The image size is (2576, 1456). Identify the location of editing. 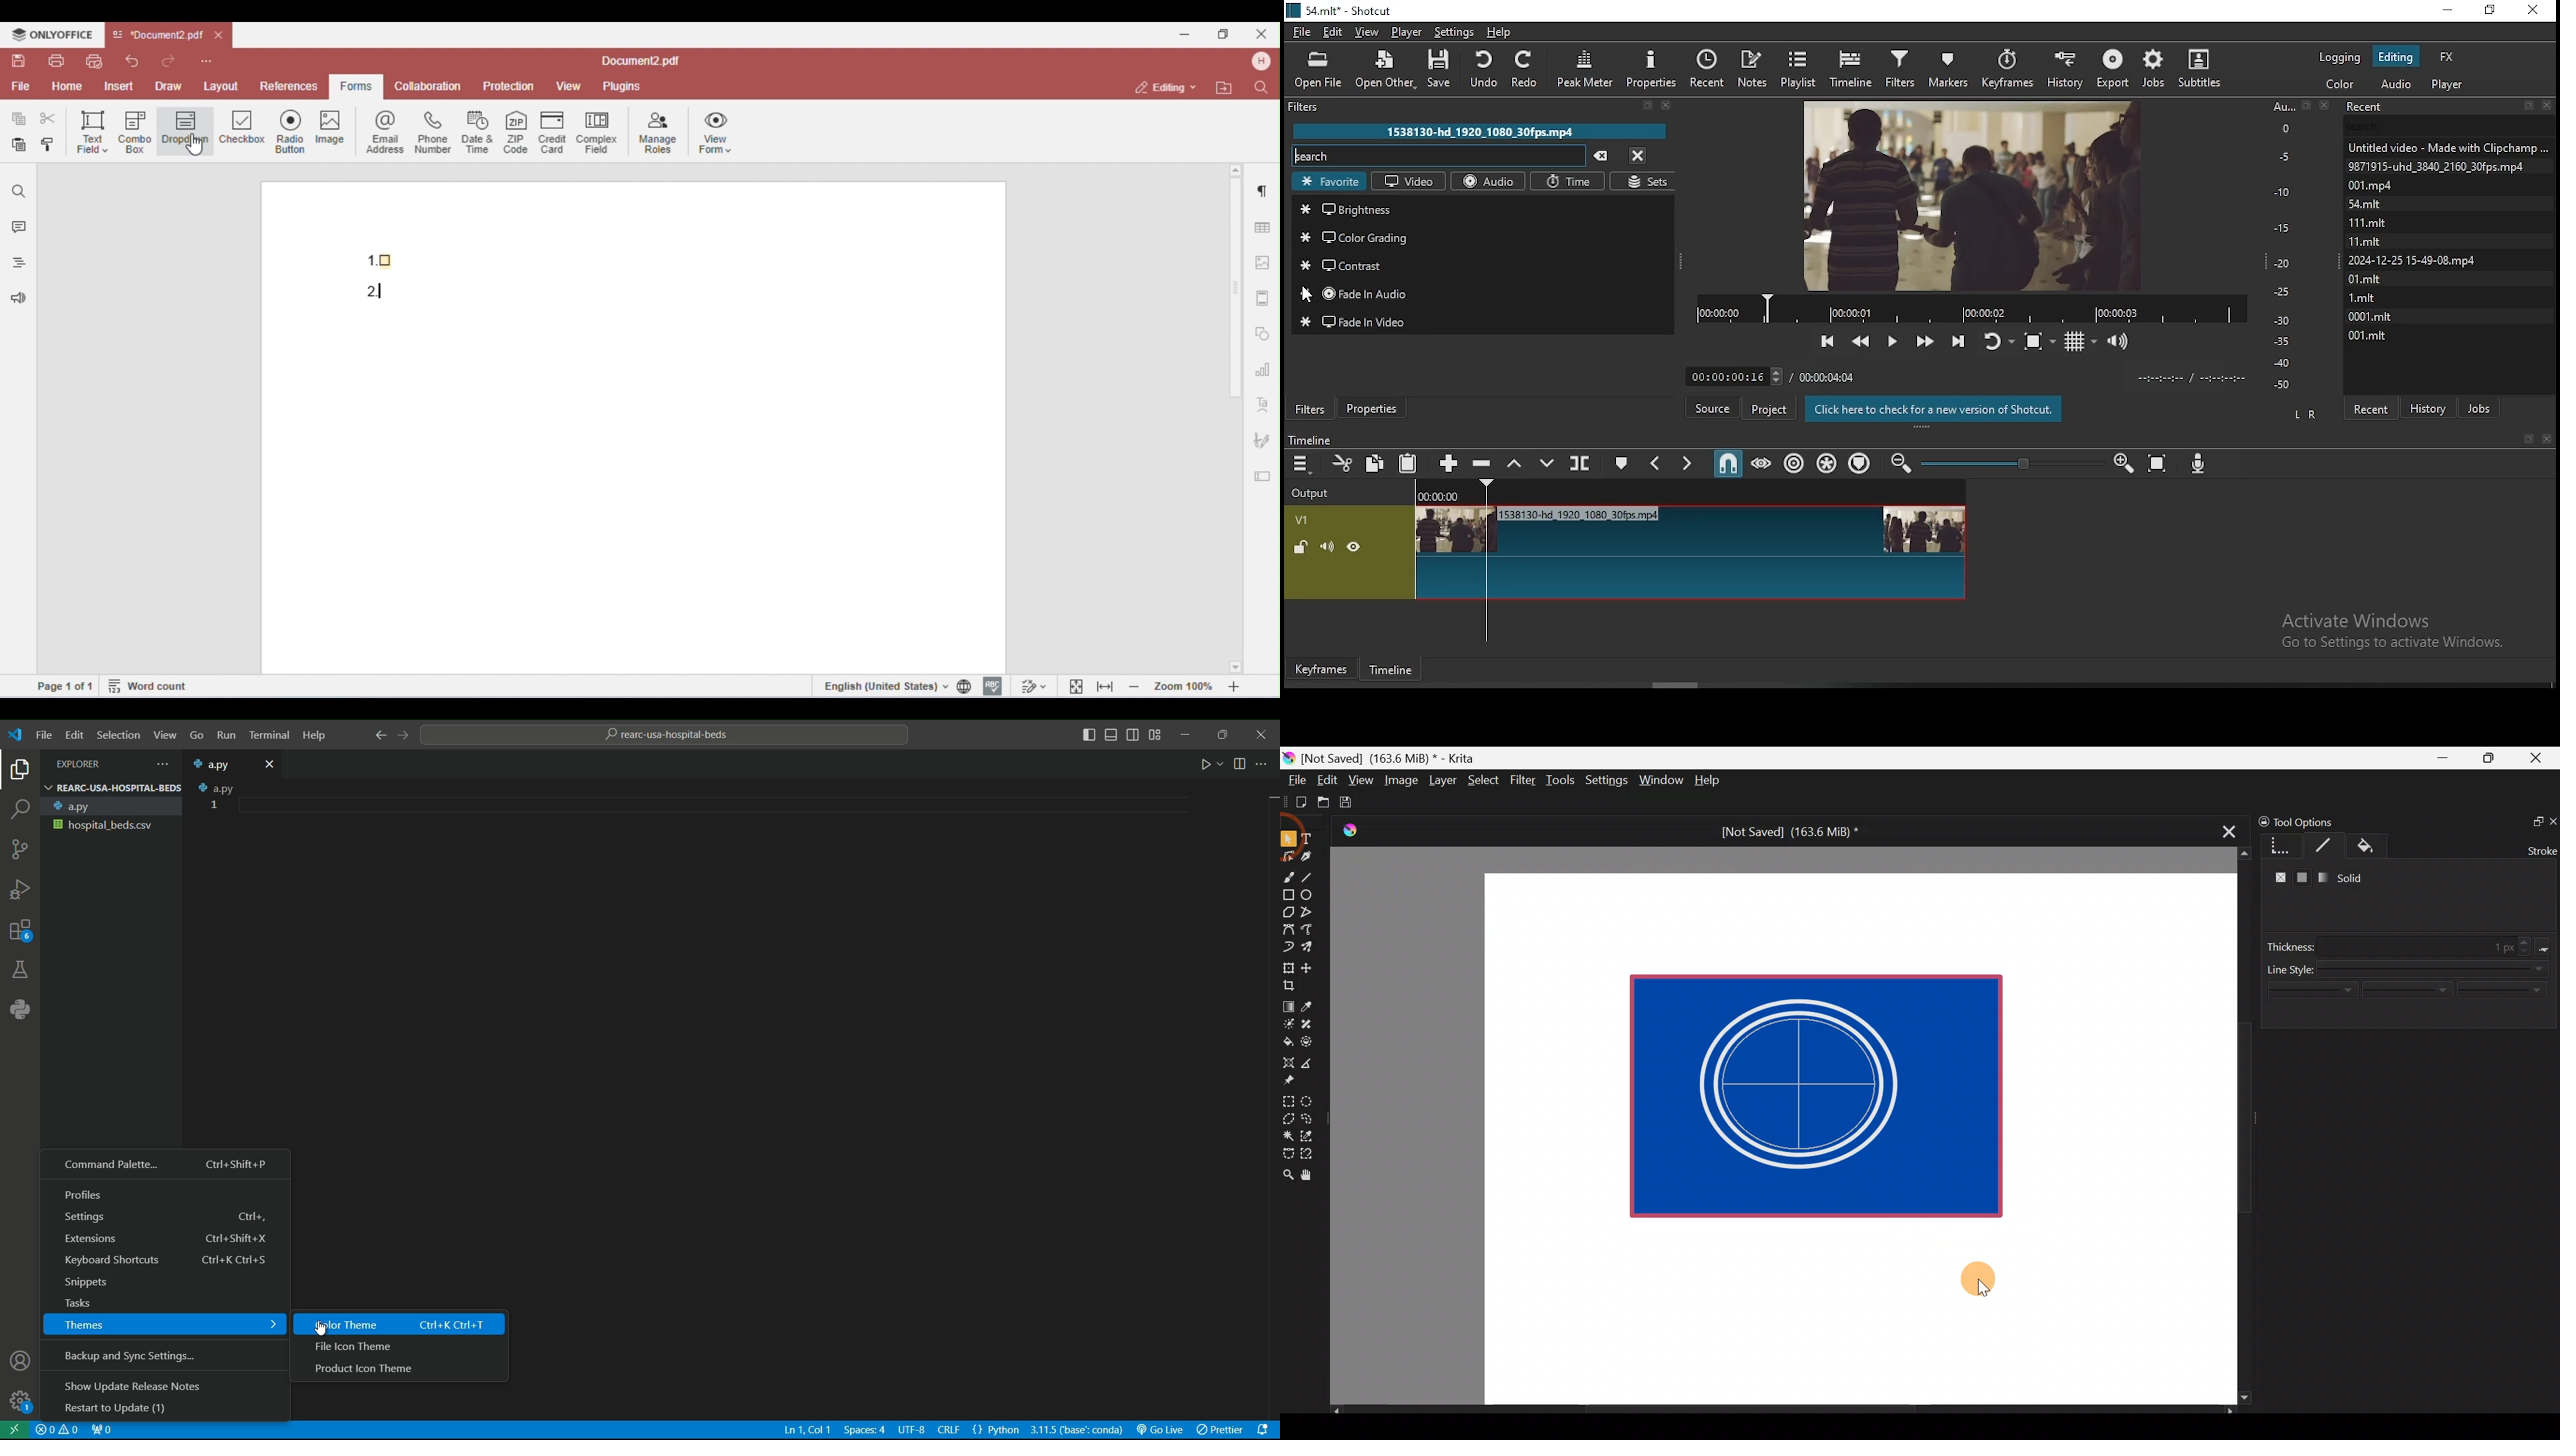
(2395, 56).